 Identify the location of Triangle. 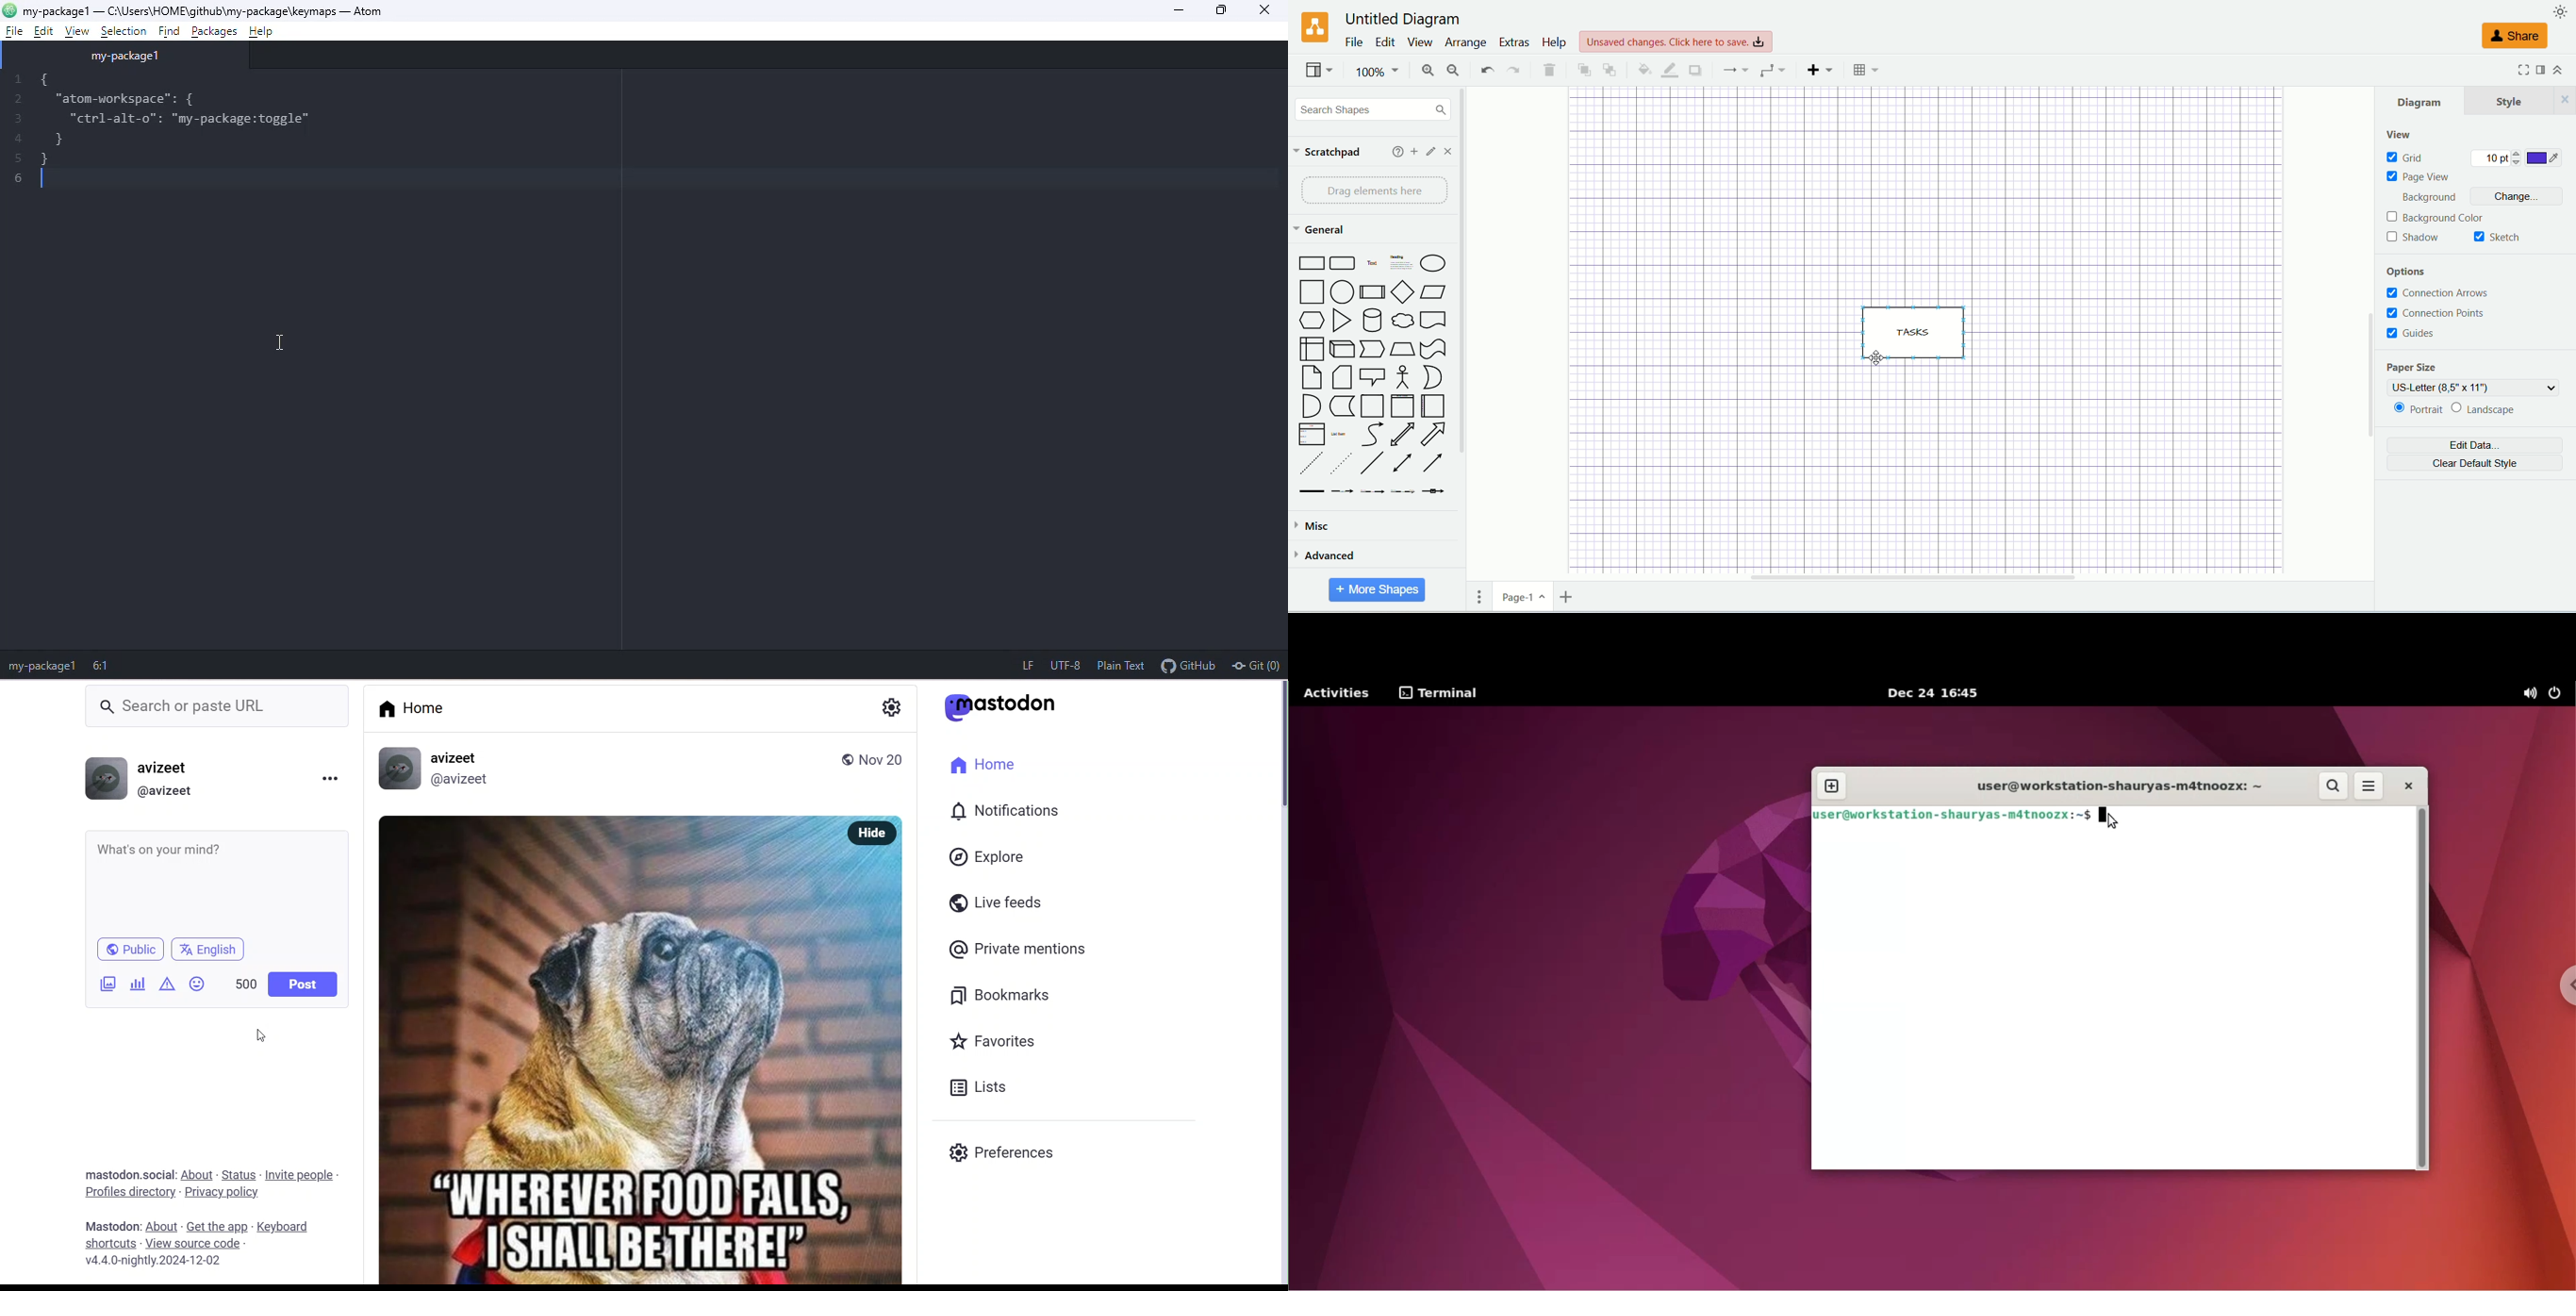
(1341, 321).